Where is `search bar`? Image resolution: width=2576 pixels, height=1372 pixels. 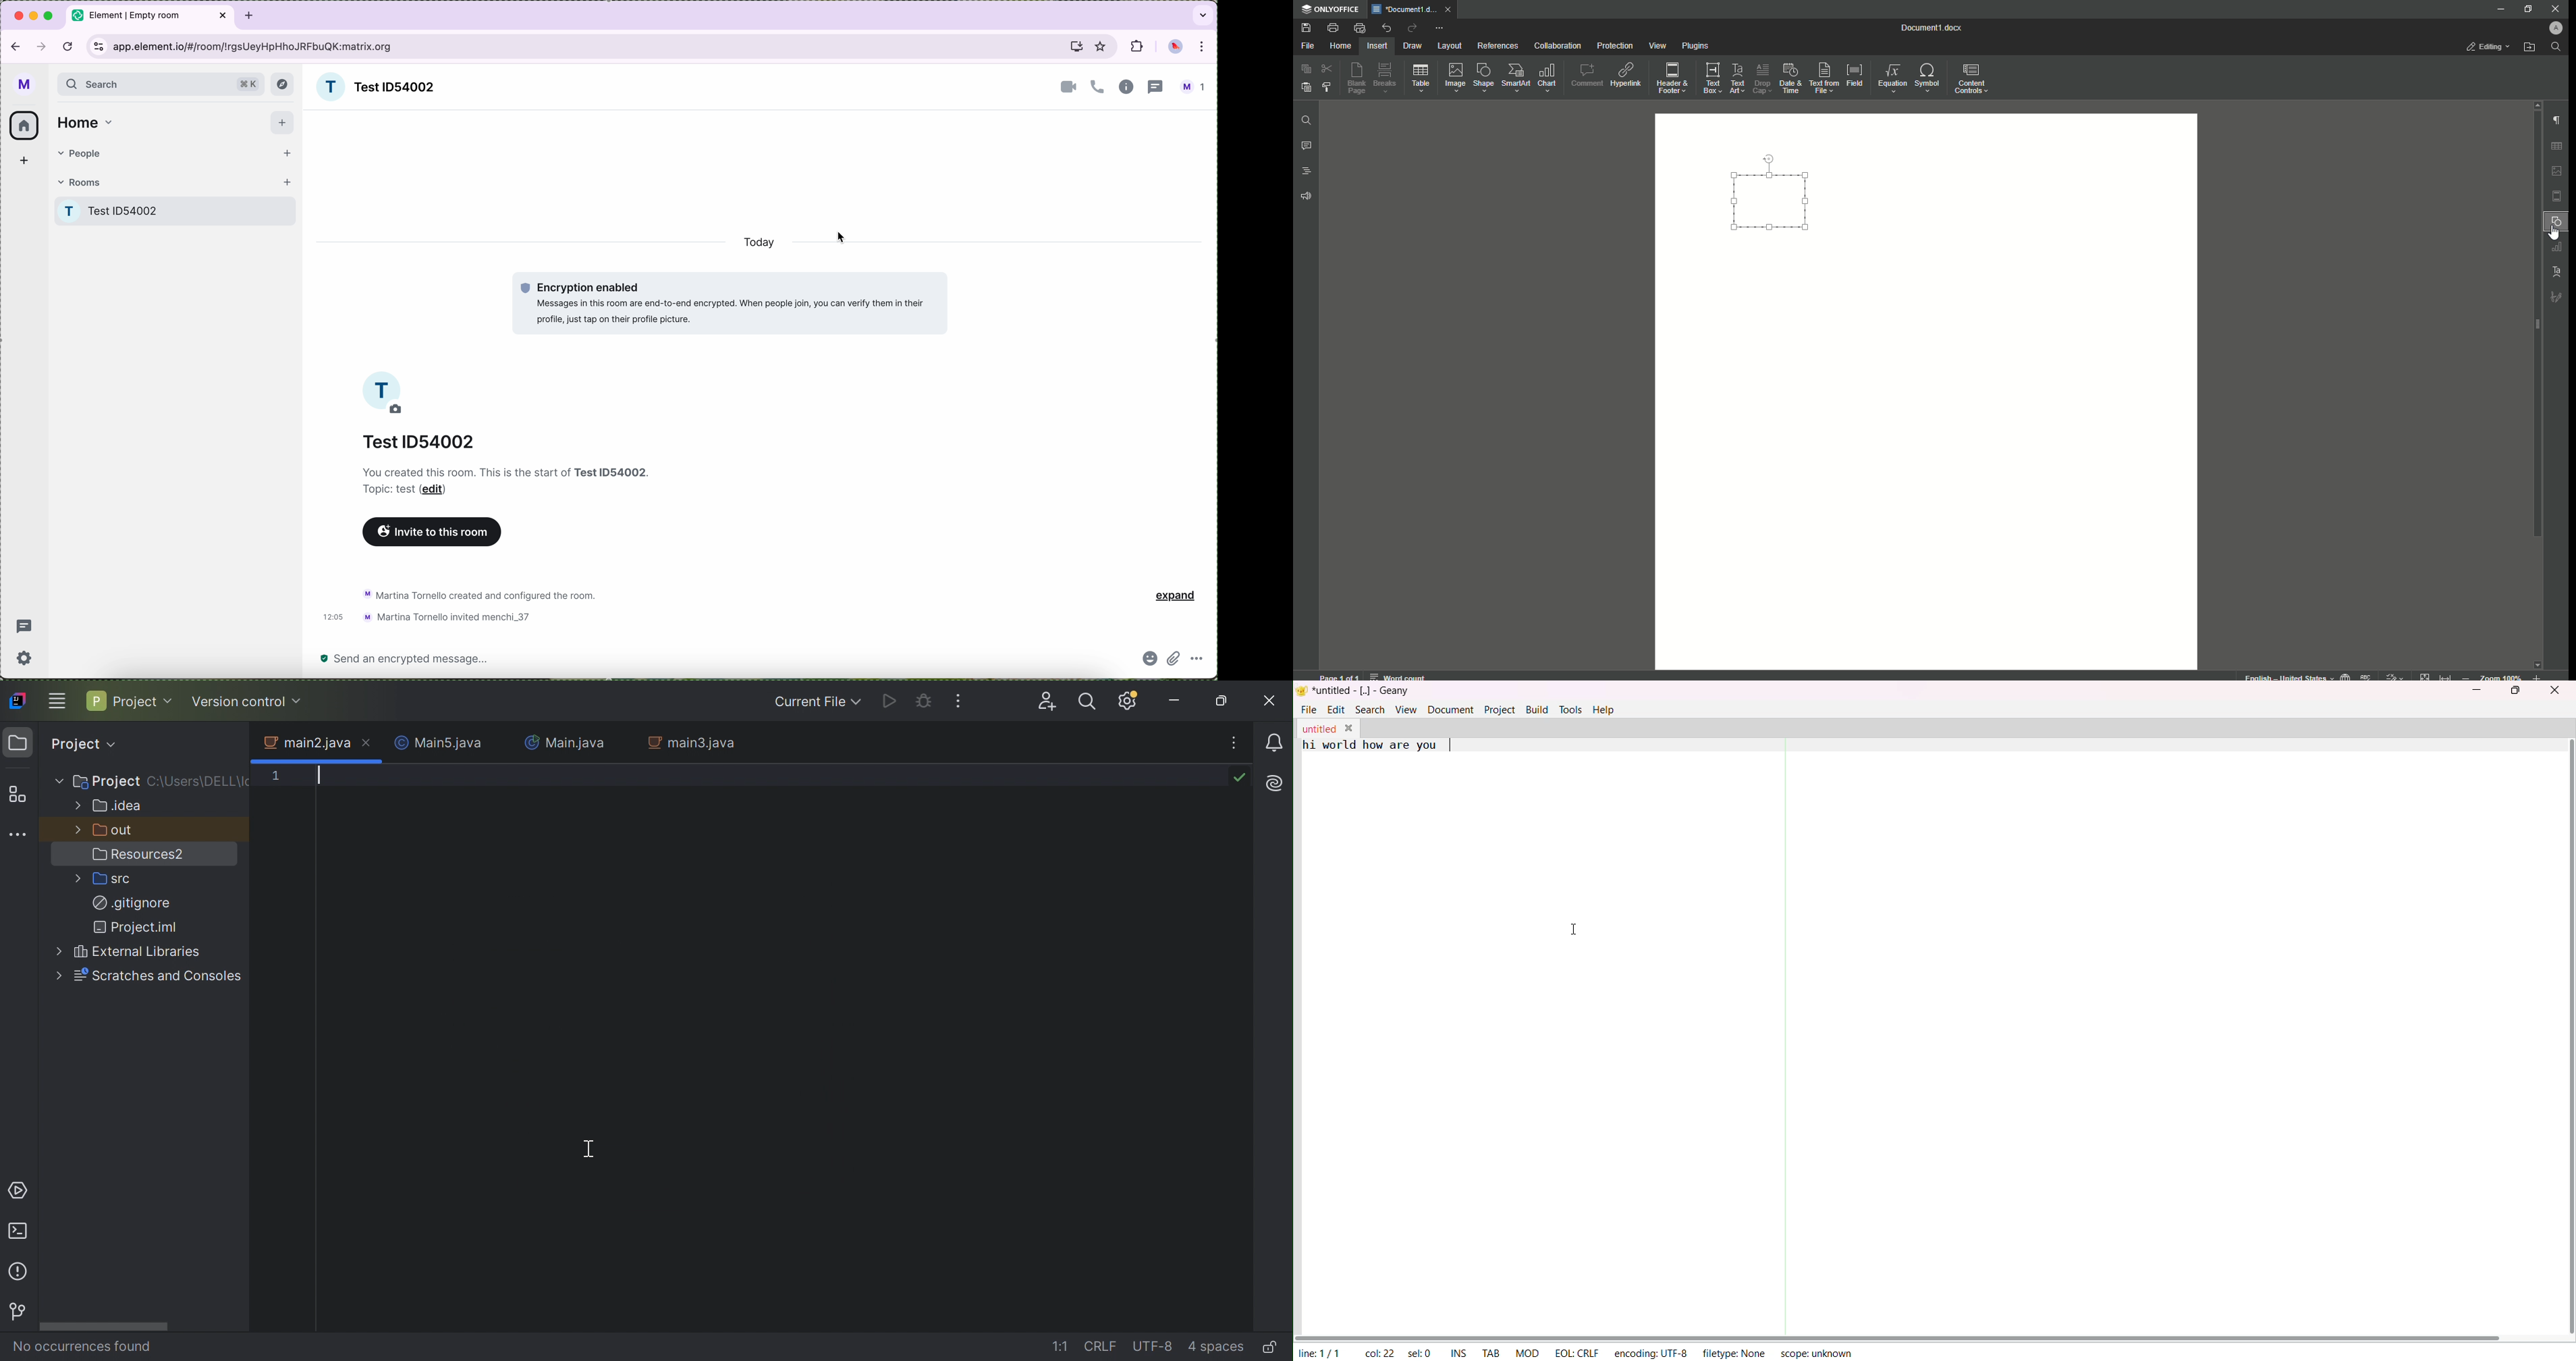 search bar is located at coordinates (161, 85).